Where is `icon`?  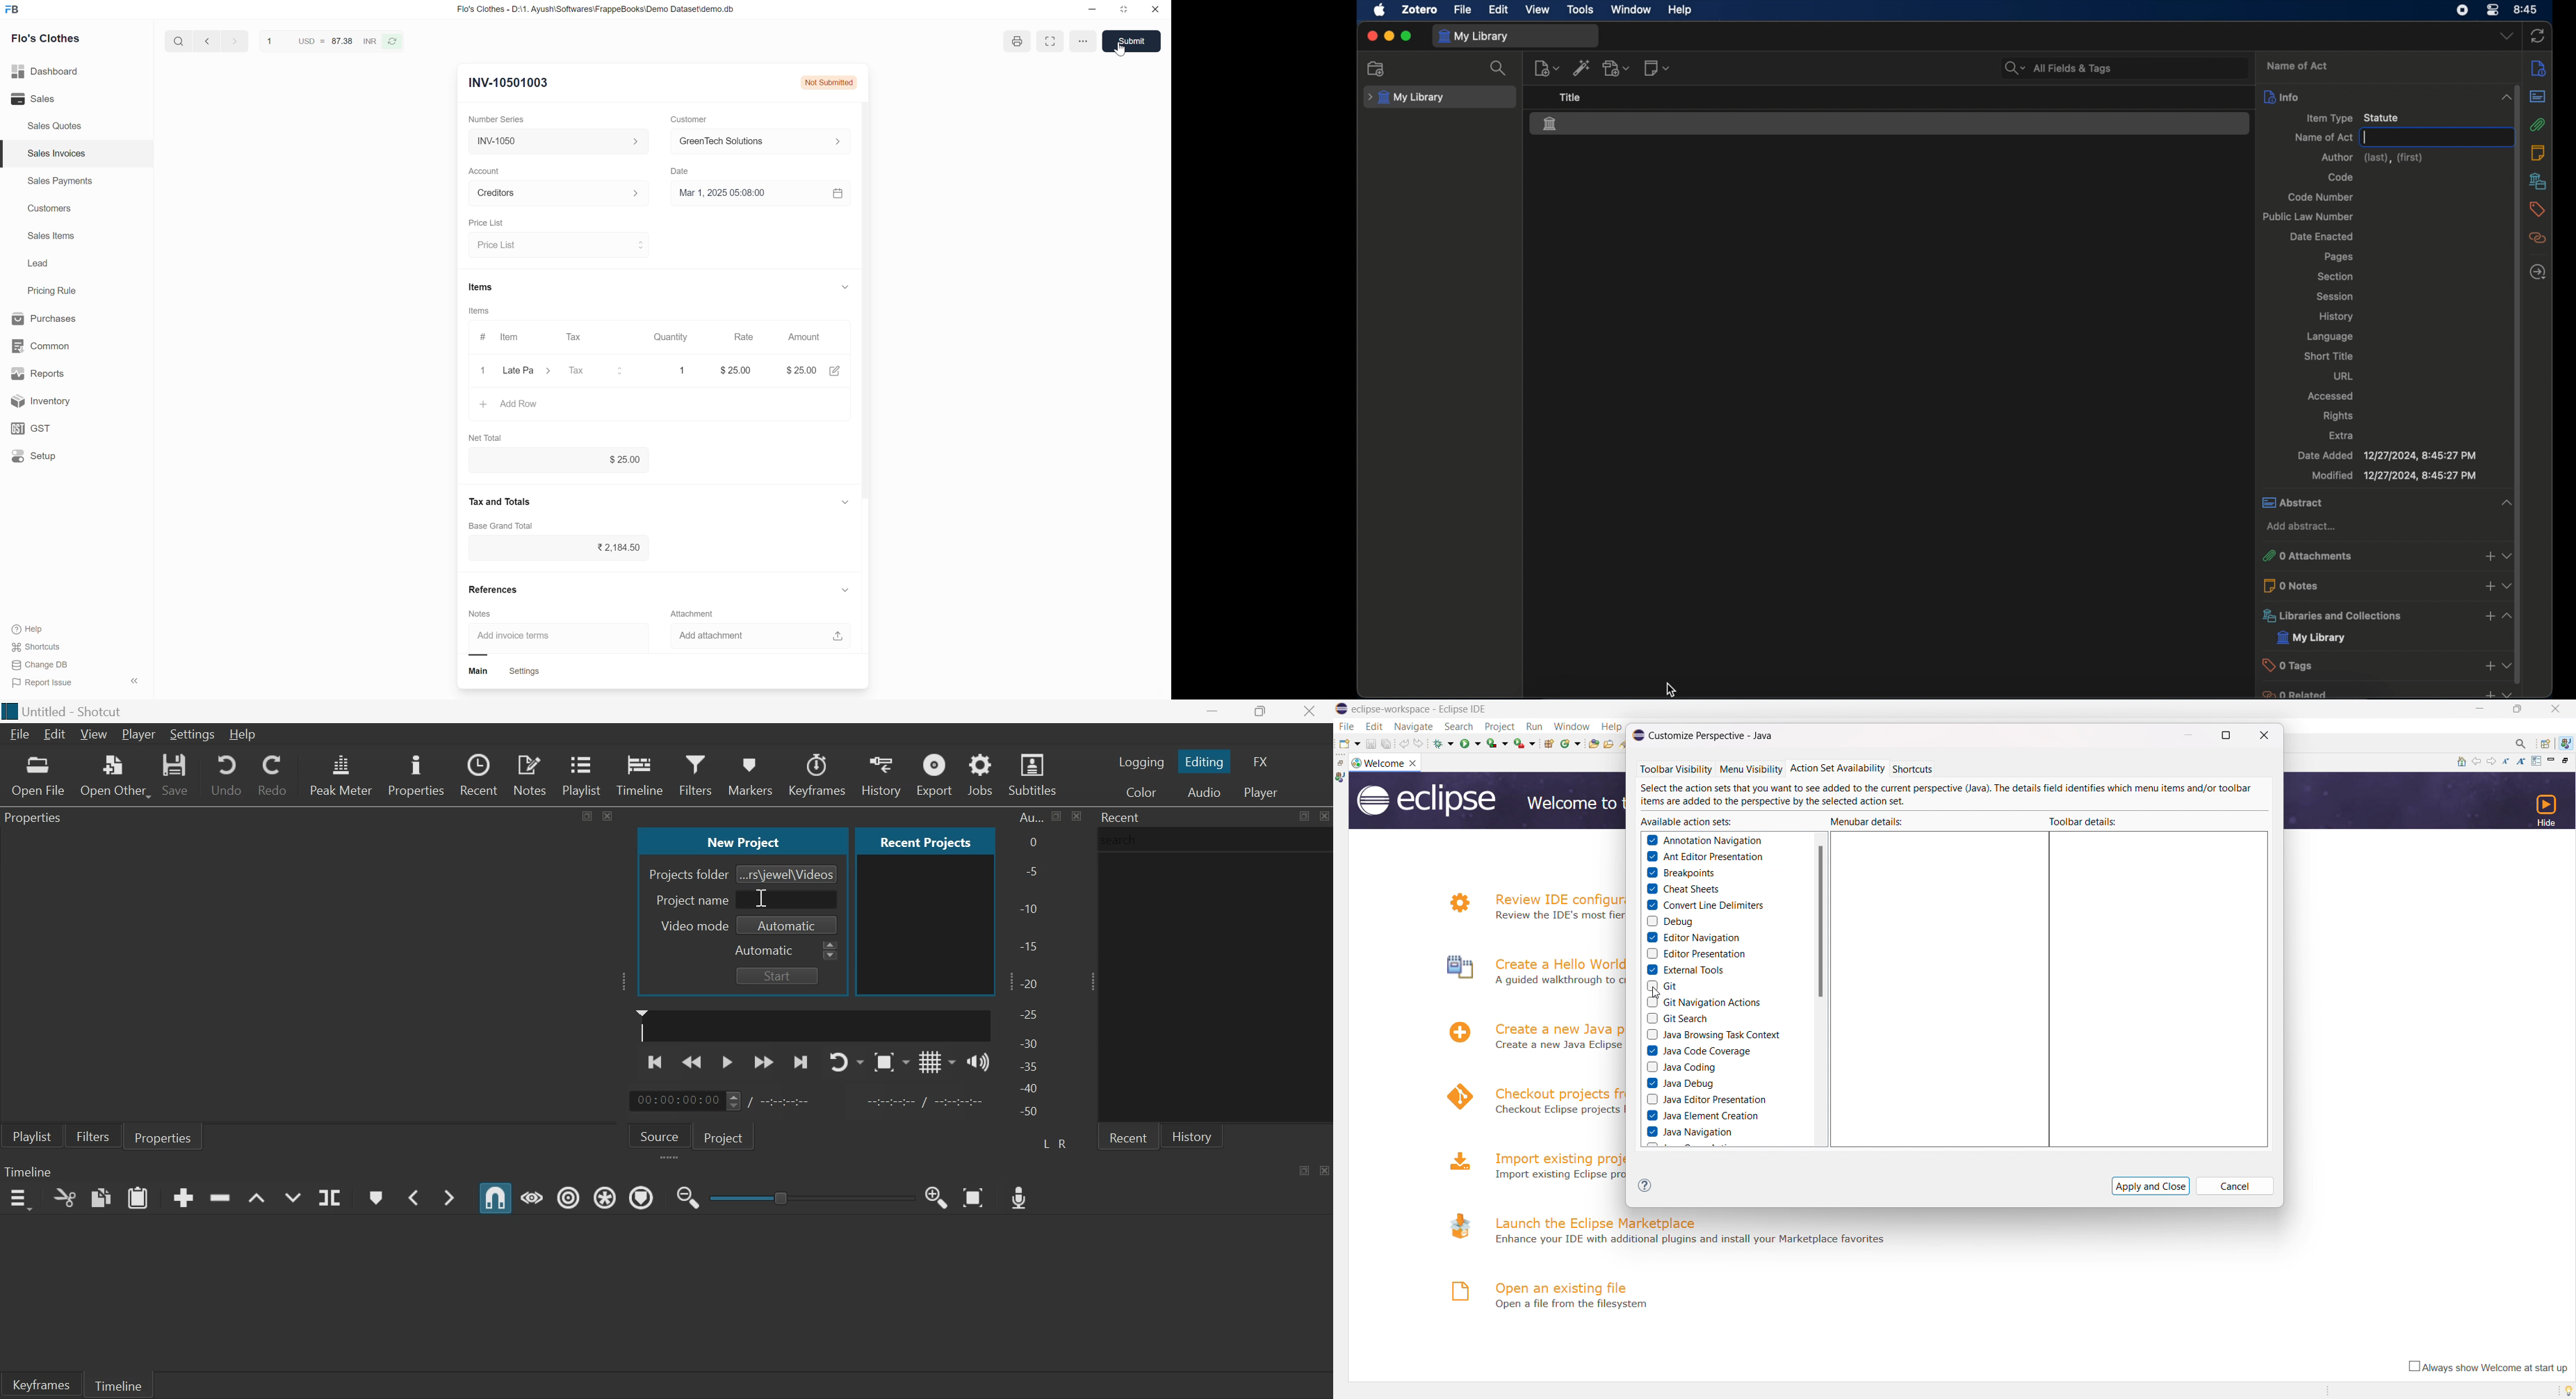
icon is located at coordinates (12, 709).